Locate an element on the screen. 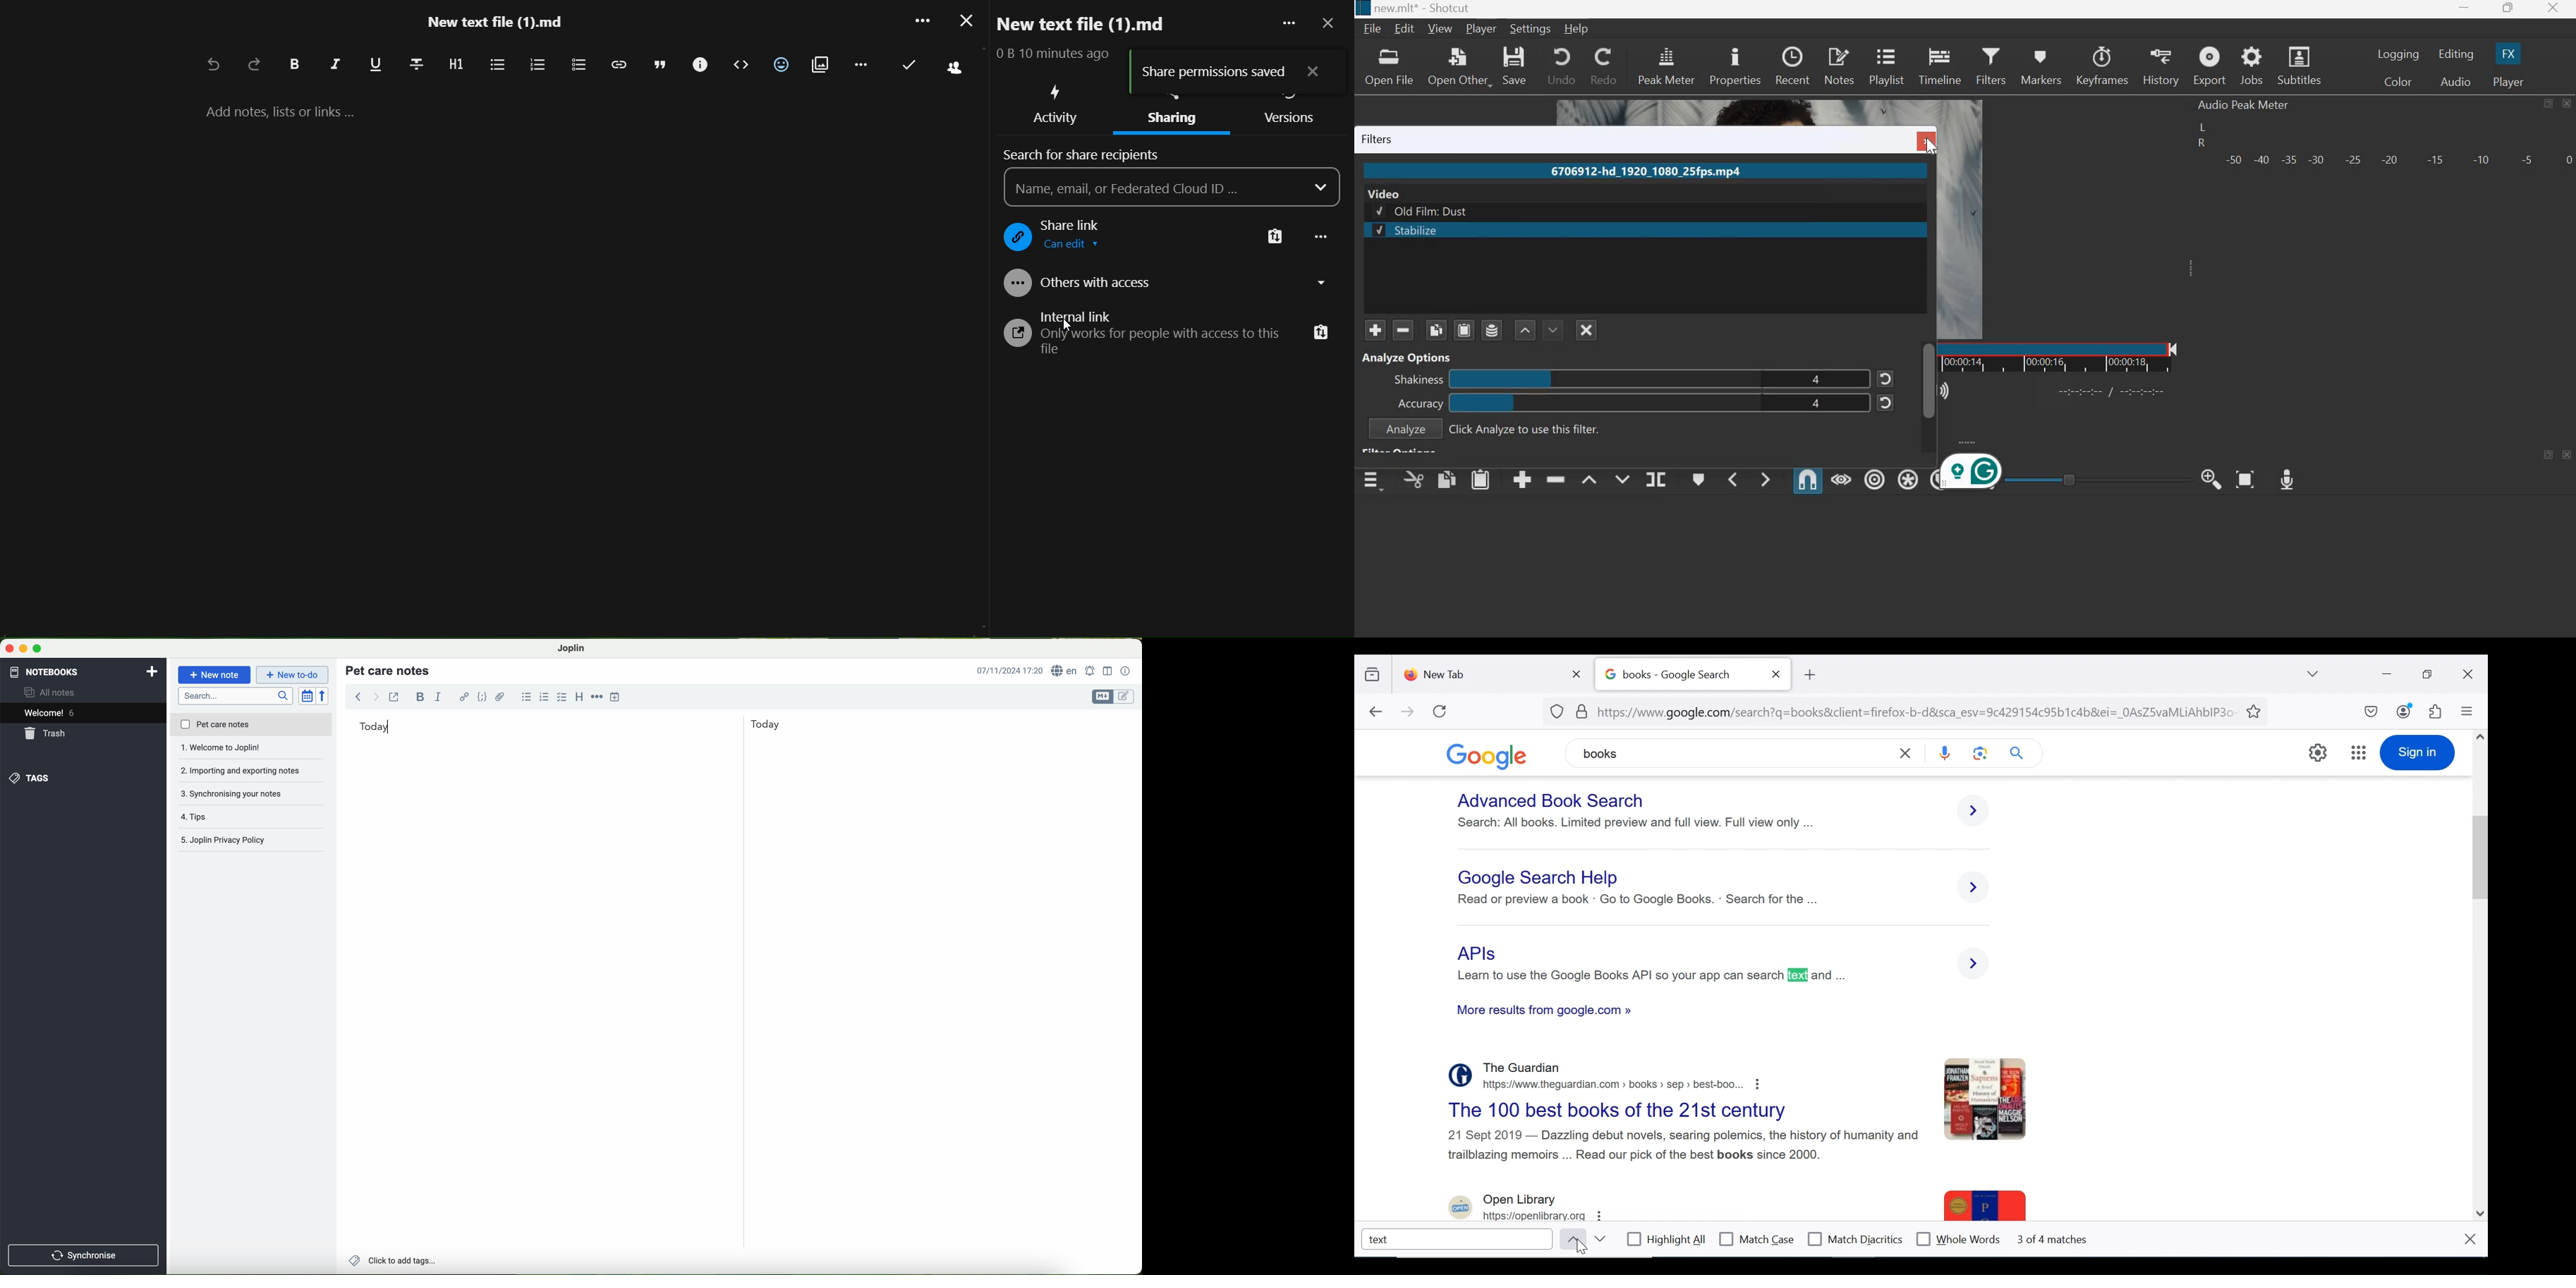  which story book is best for reading is located at coordinates (1541, 878).